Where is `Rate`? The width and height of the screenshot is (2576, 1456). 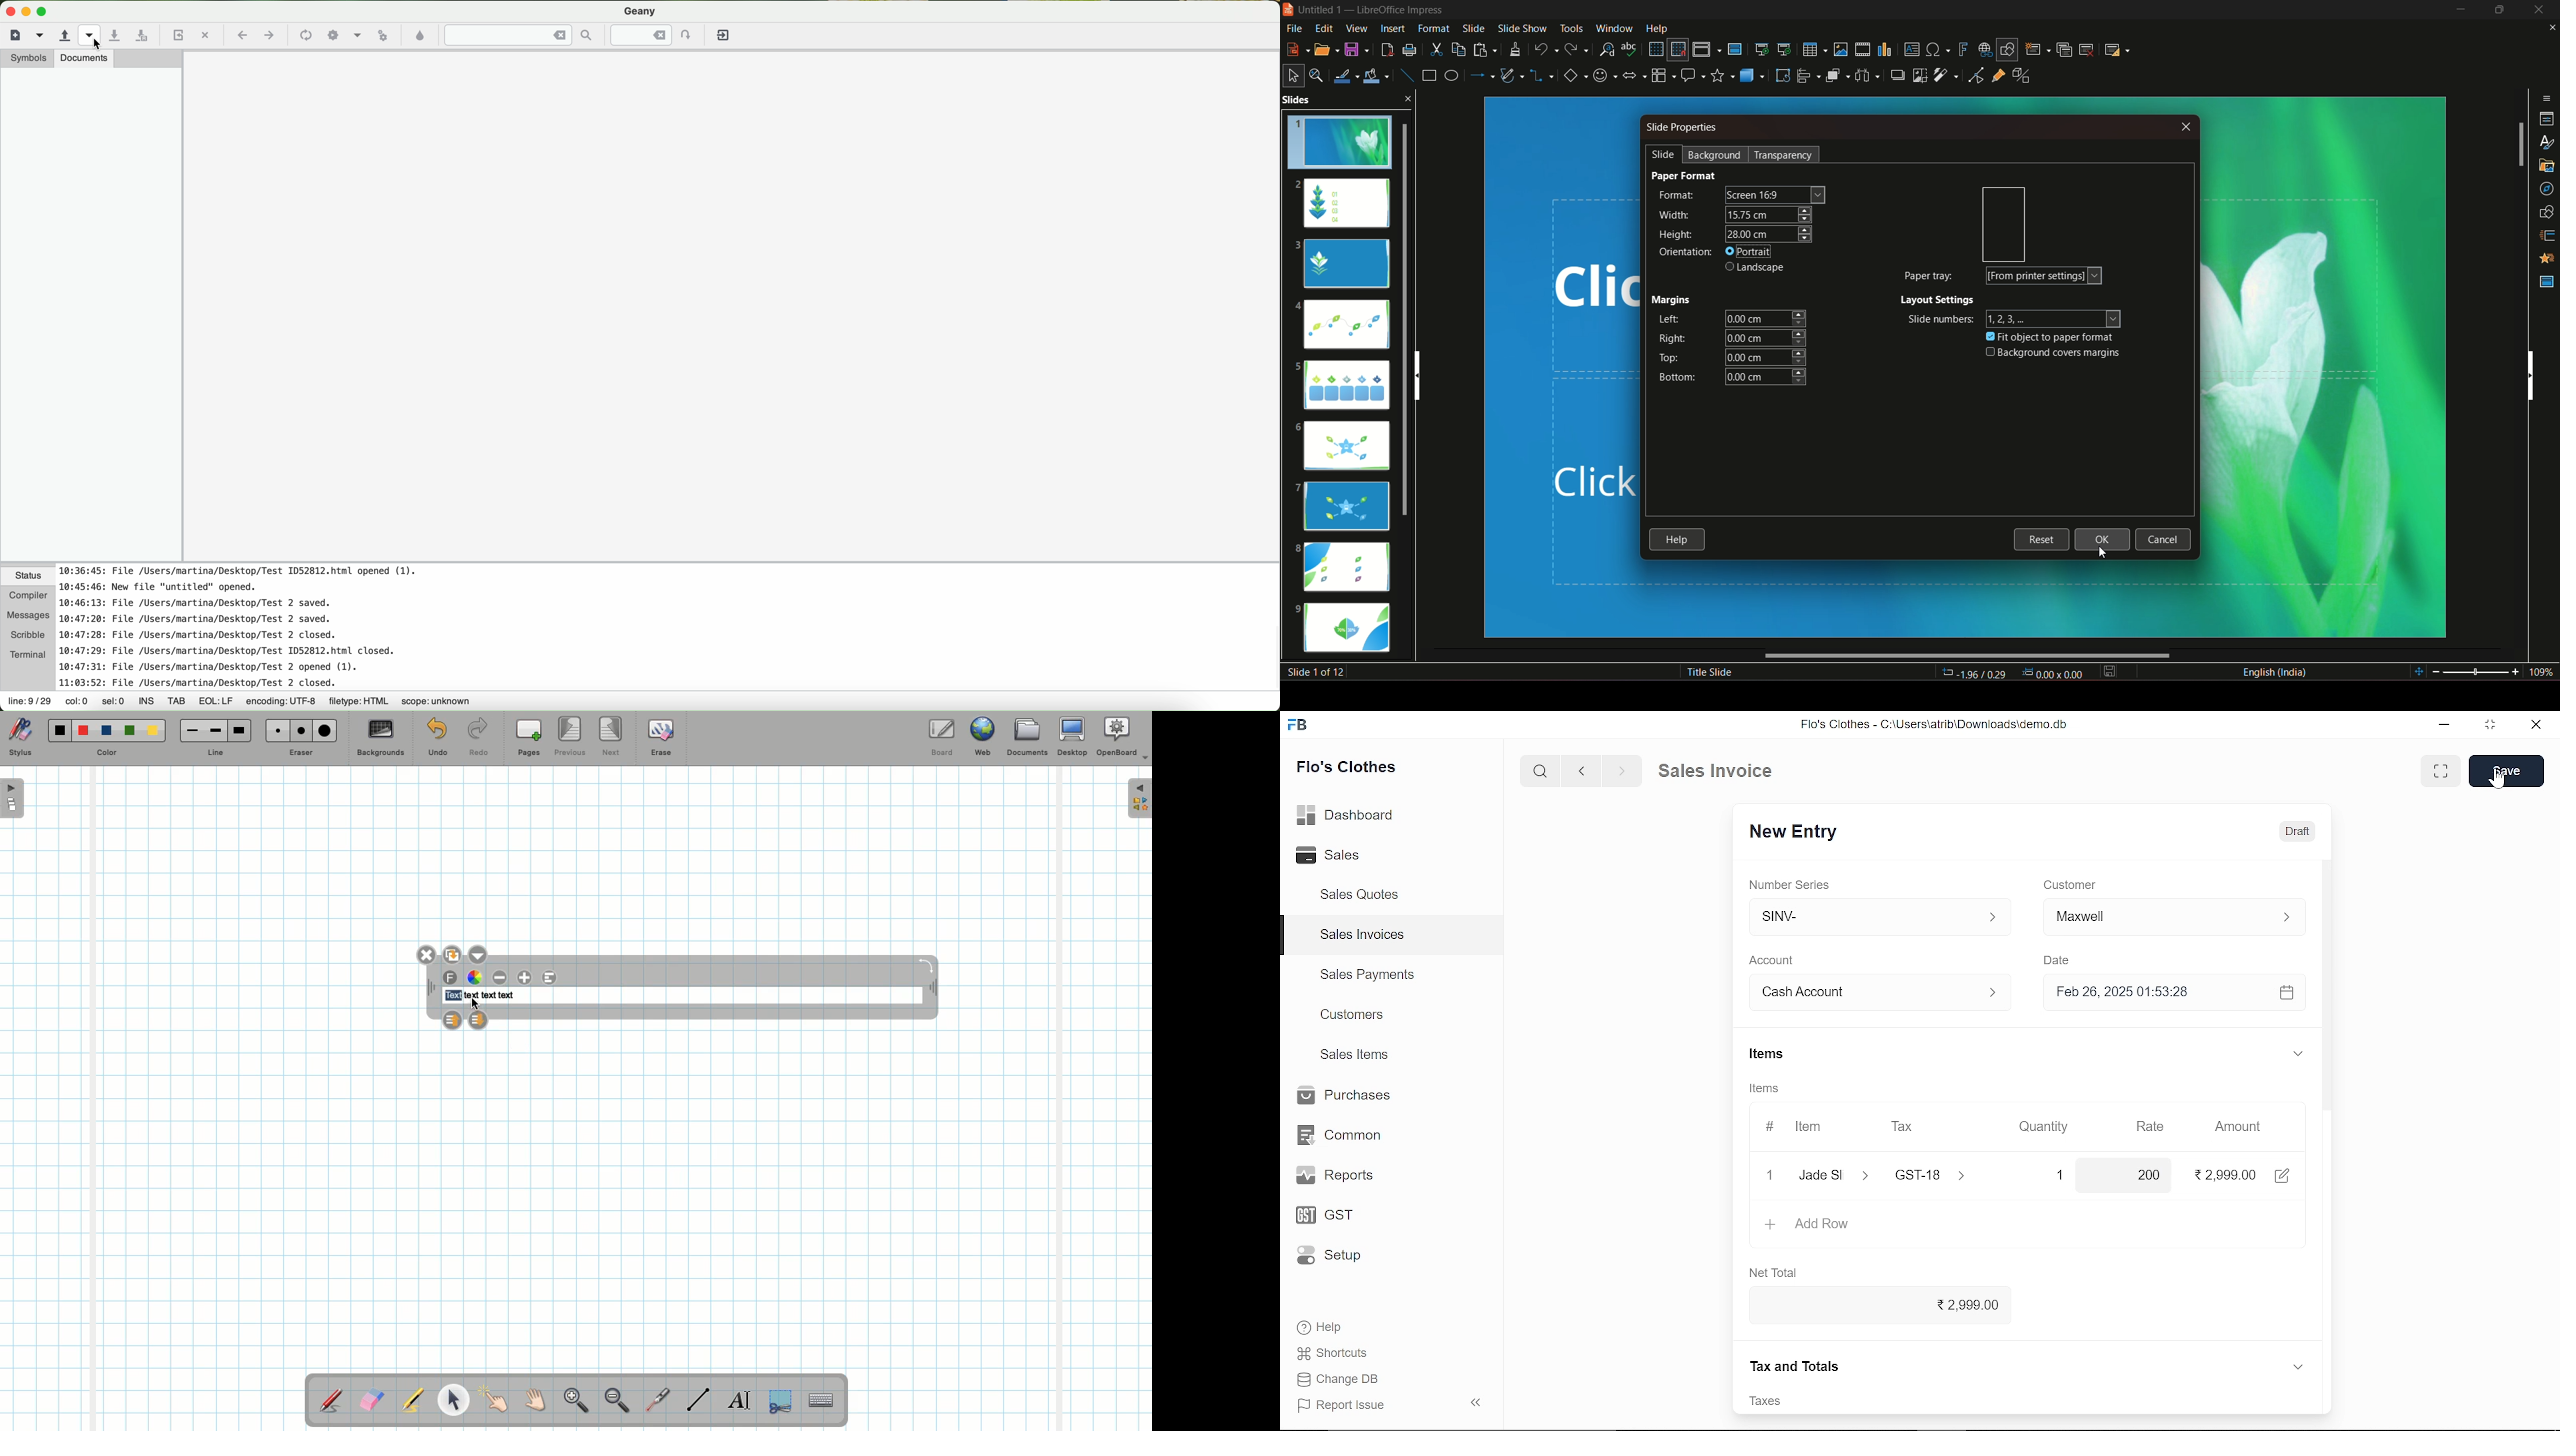
Rate is located at coordinates (2143, 1127).